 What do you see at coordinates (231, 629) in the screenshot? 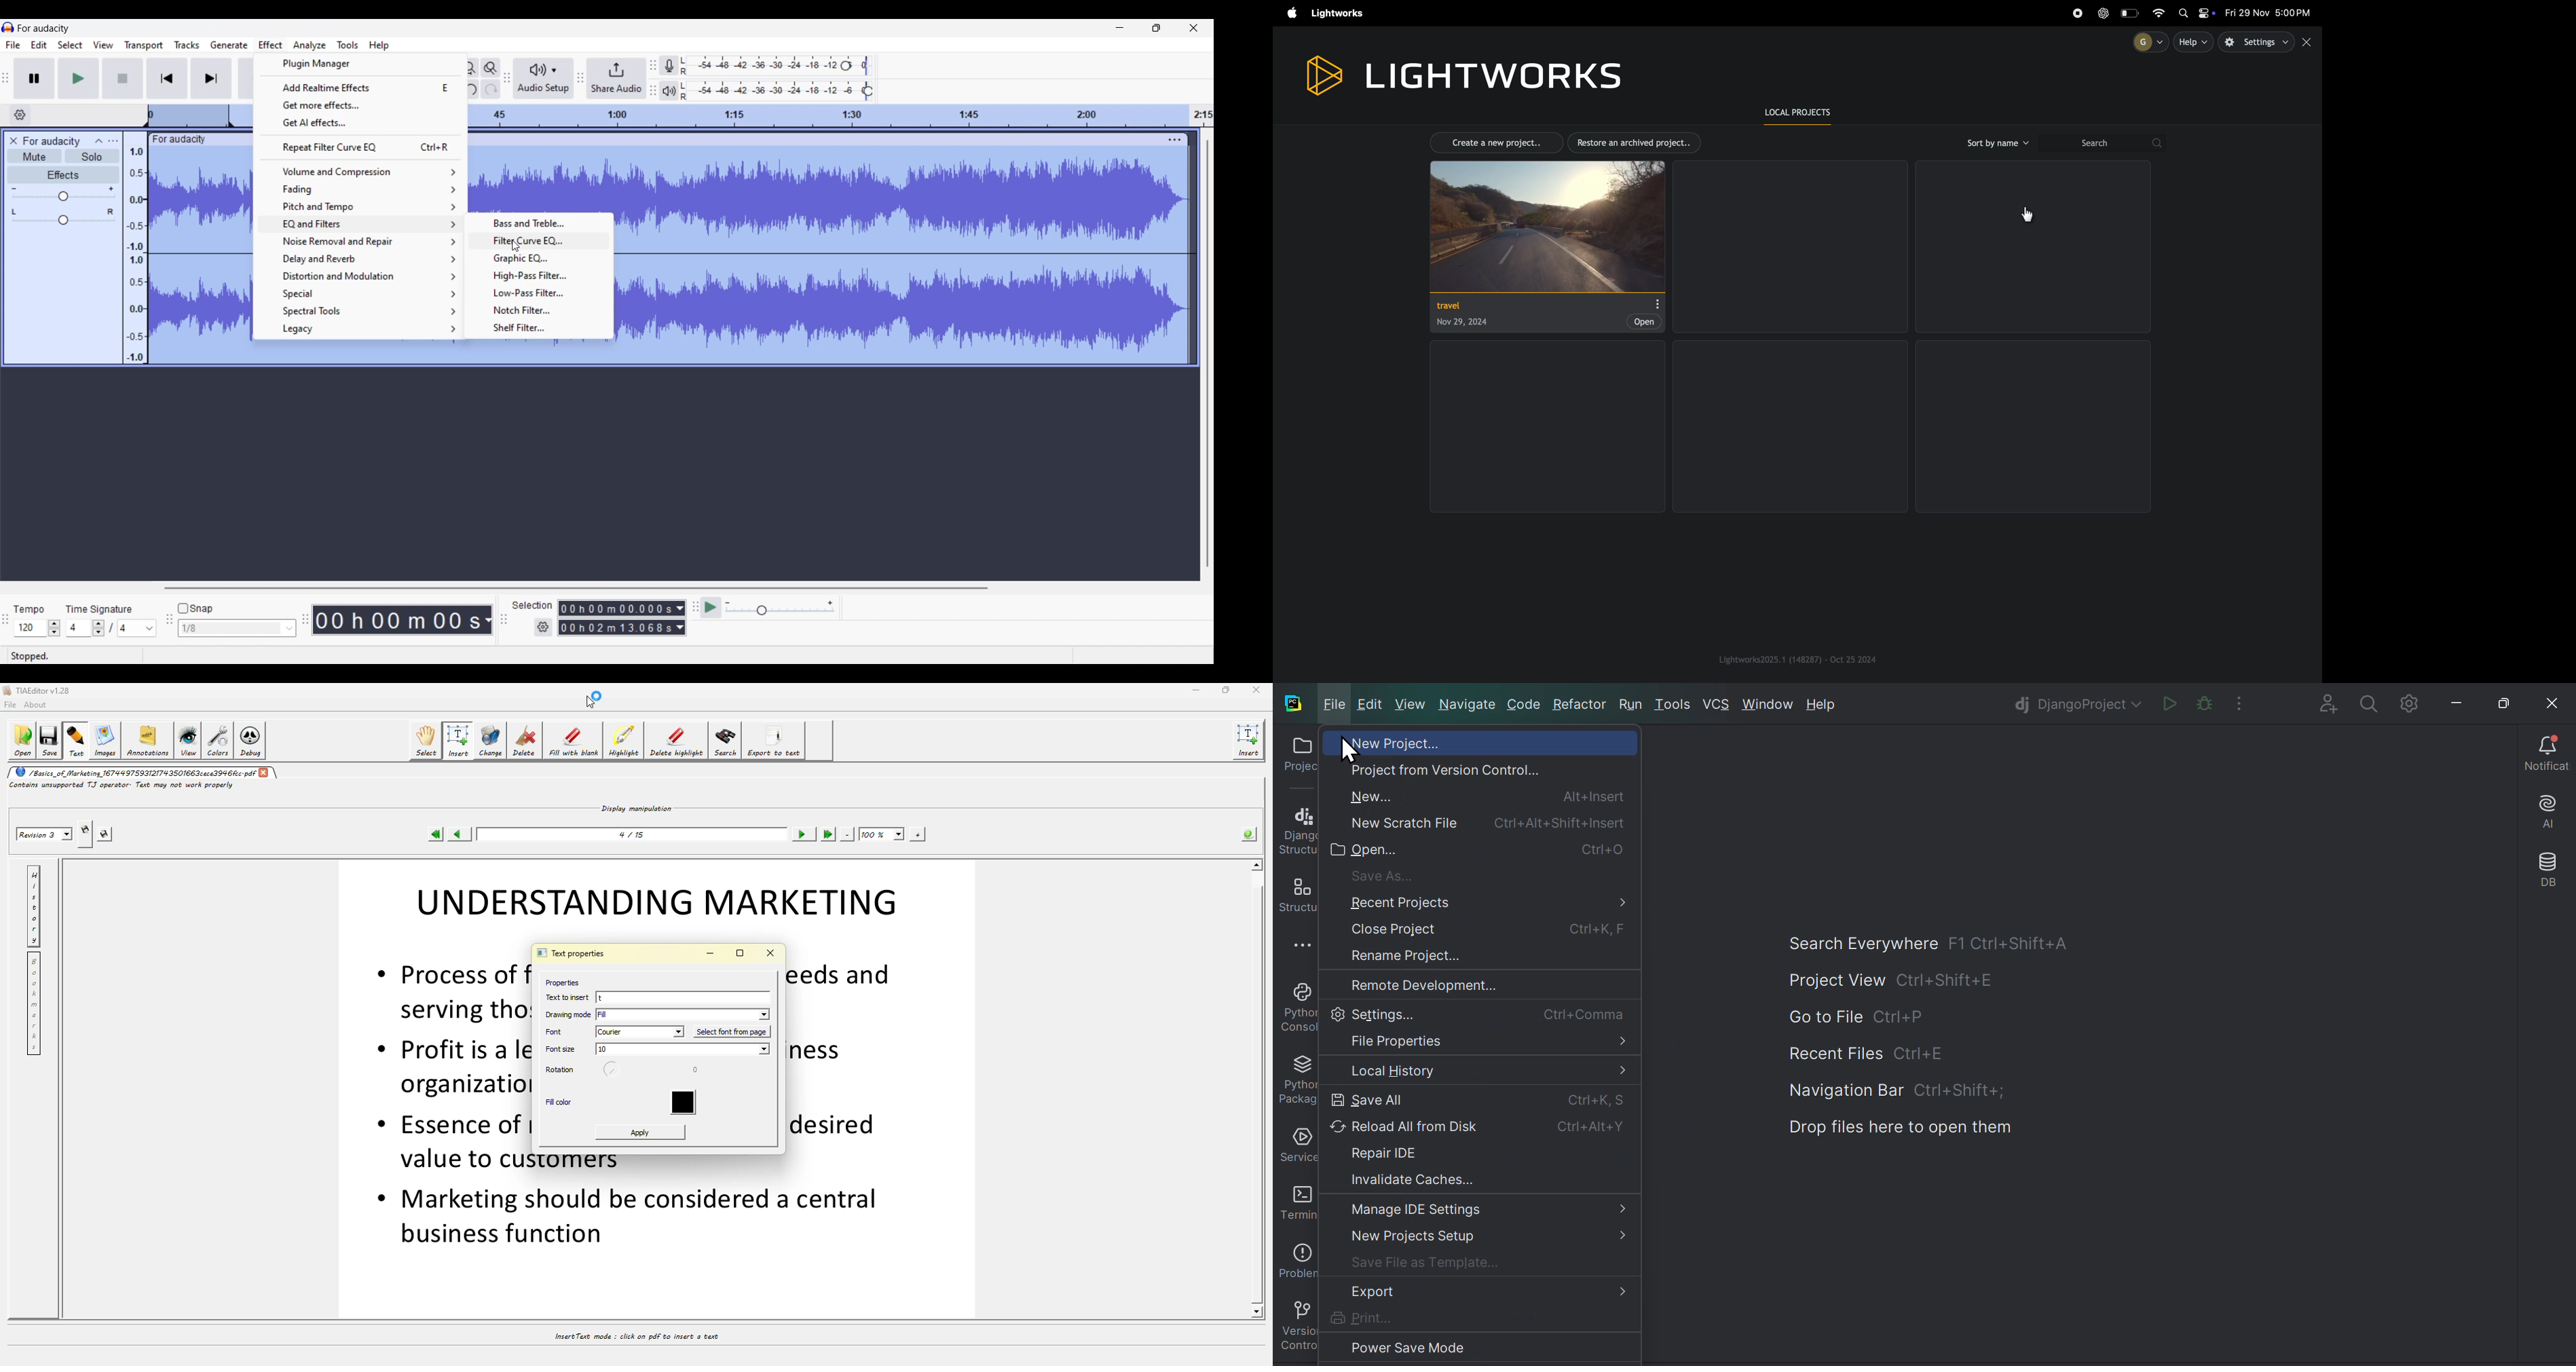
I see `Type in snap` at bounding box center [231, 629].